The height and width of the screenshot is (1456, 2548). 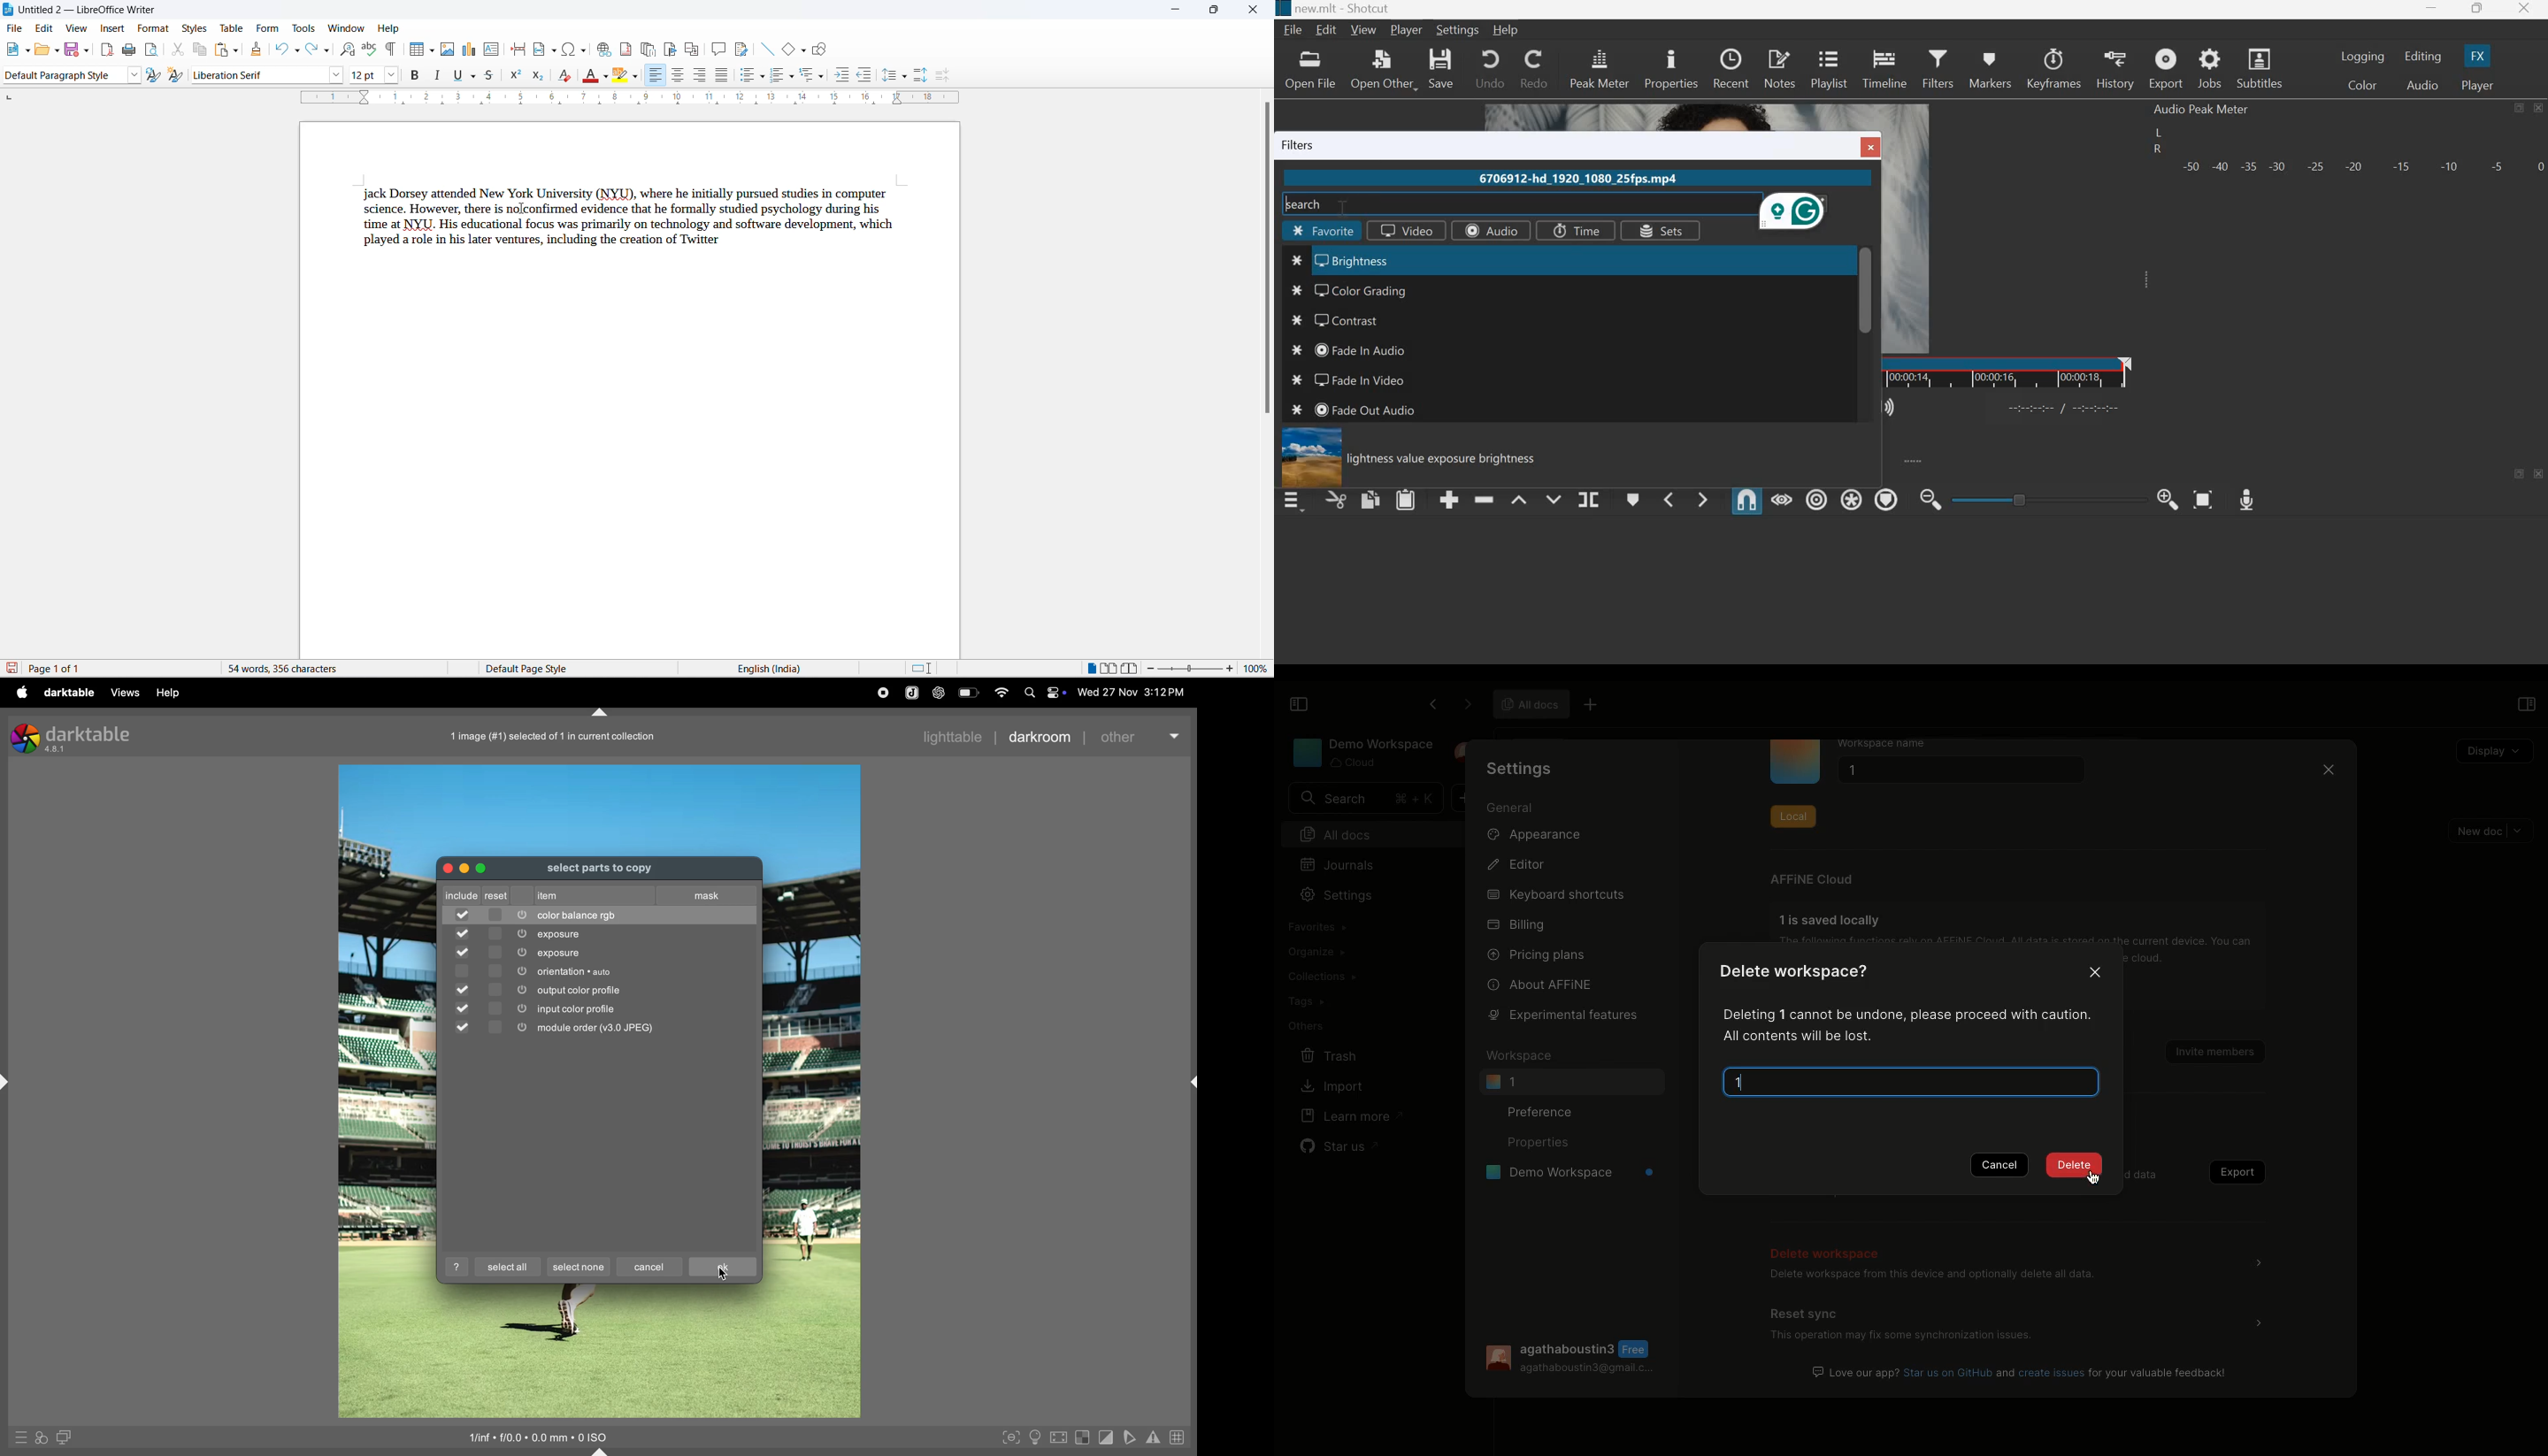 I want to click on checkbox, so click(x=463, y=1027).